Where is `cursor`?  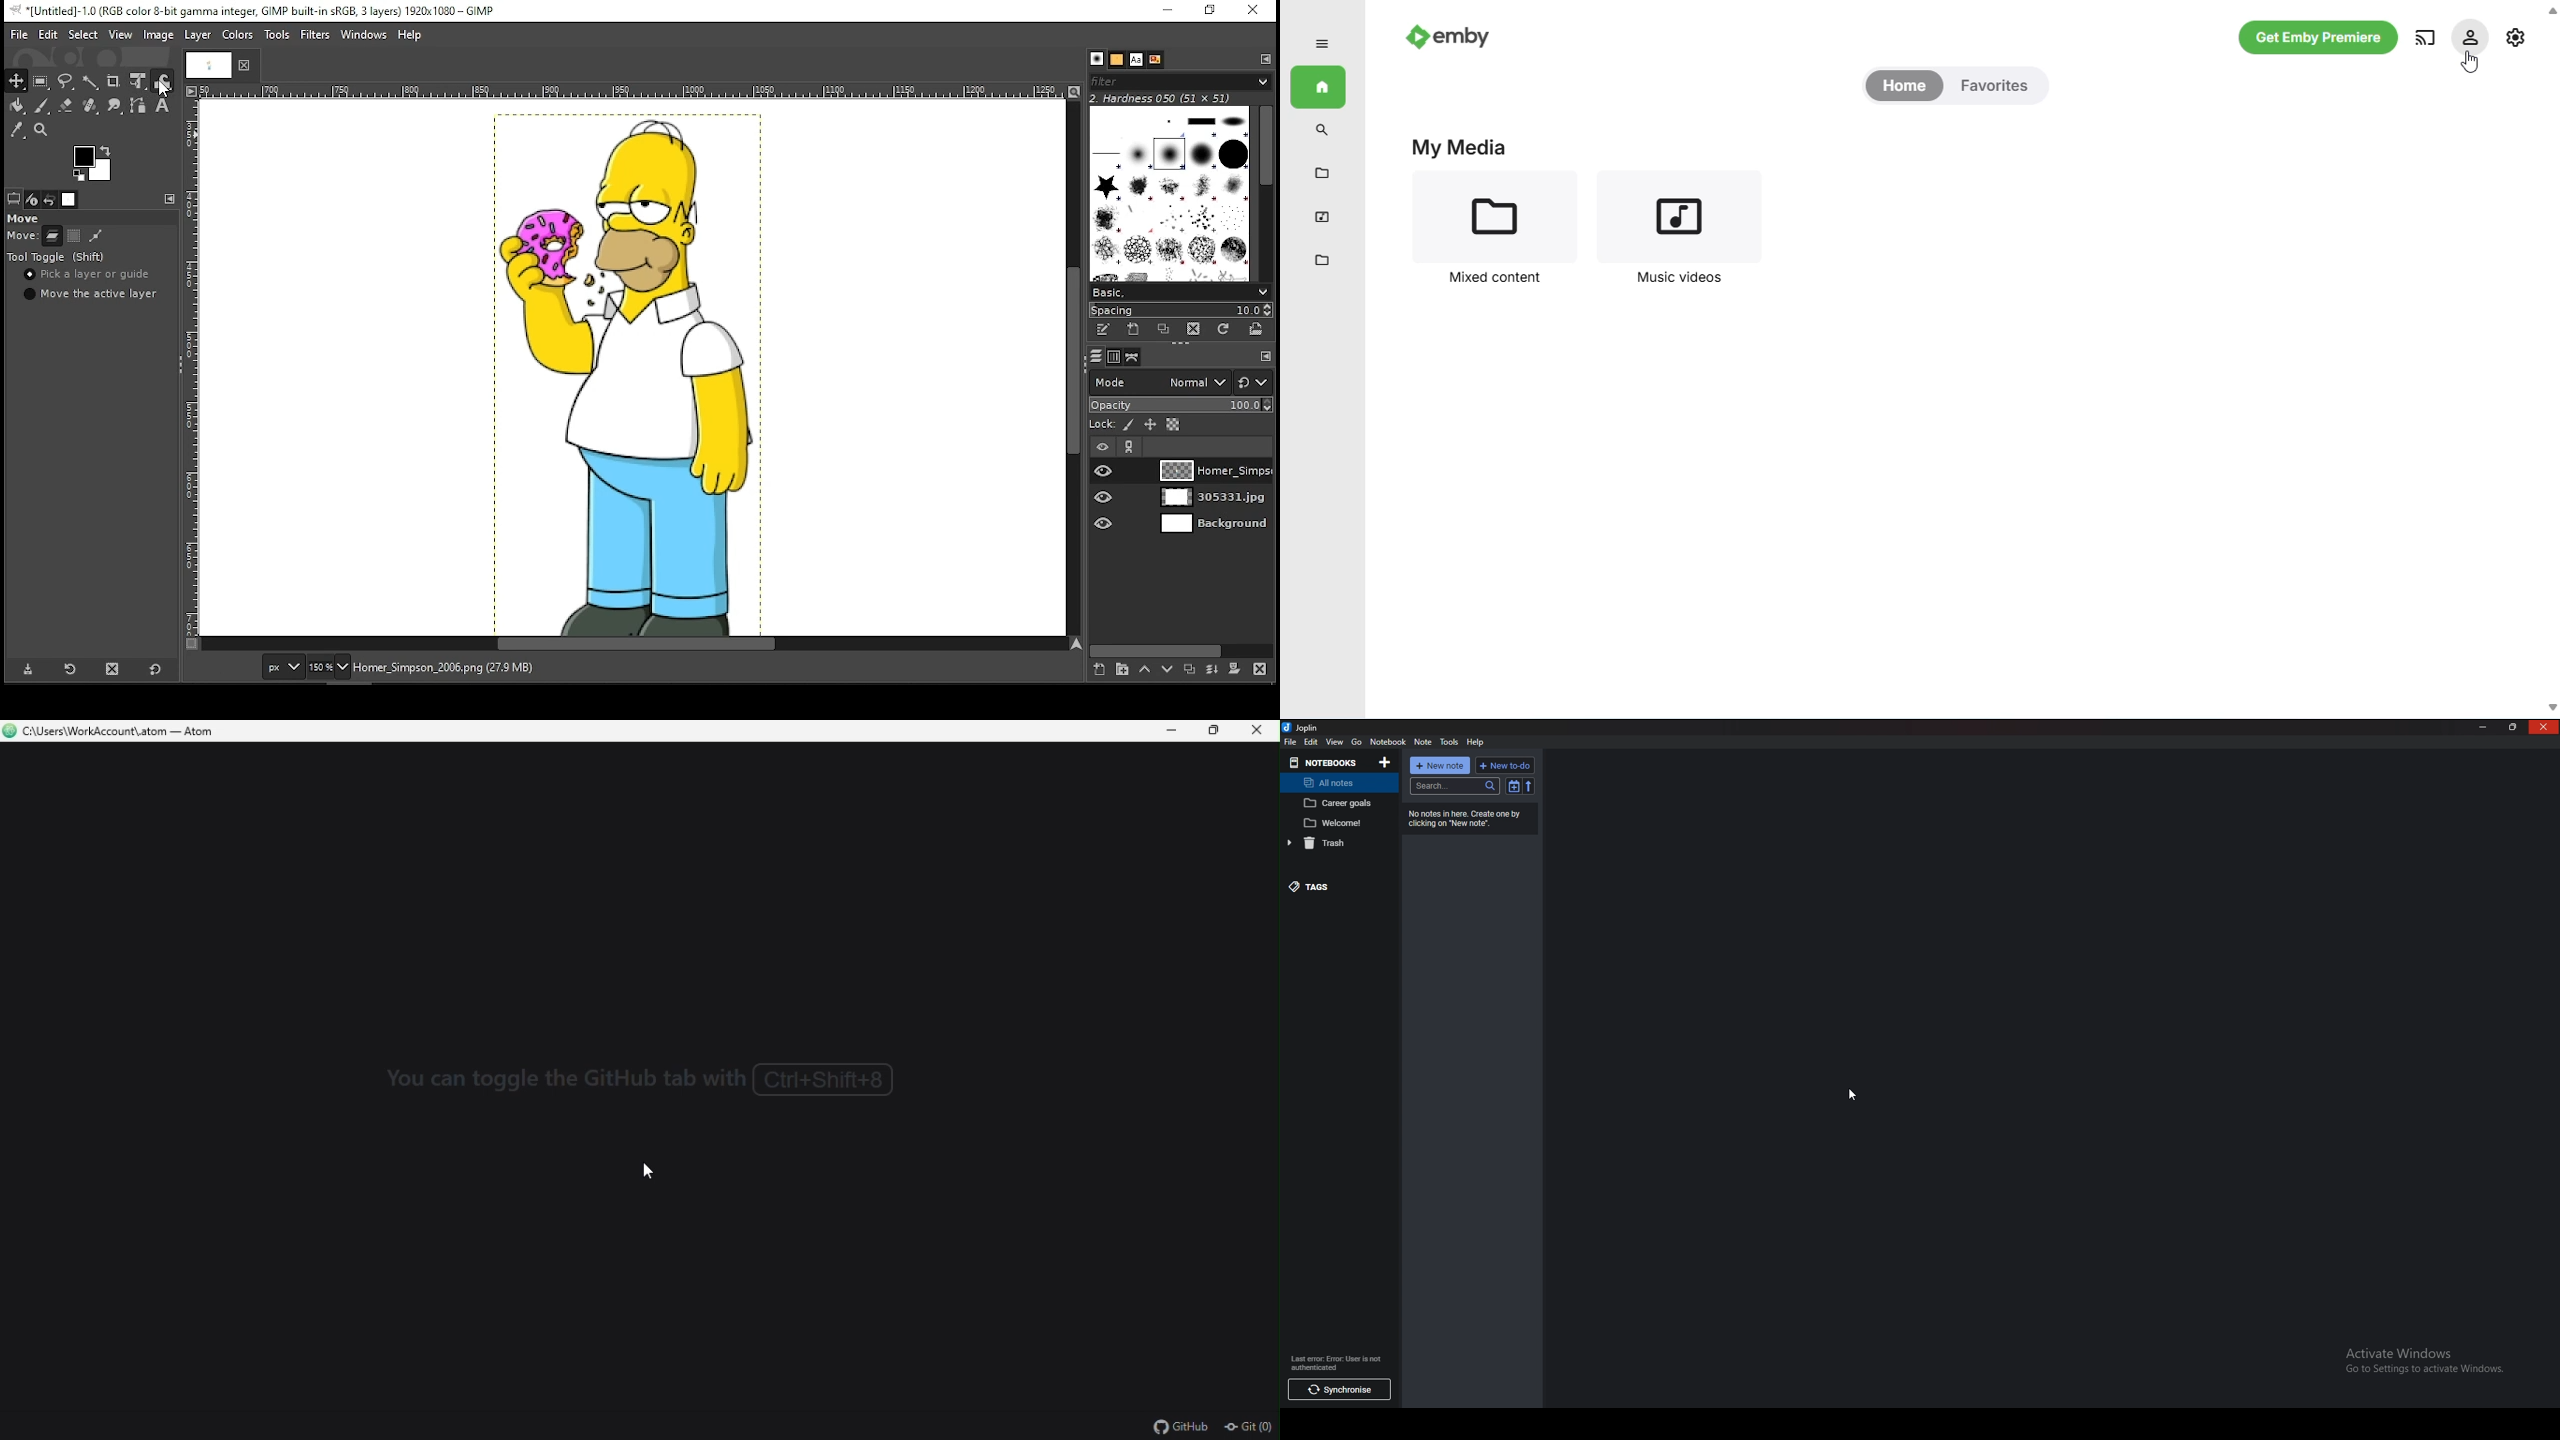 cursor is located at coordinates (1853, 1091).